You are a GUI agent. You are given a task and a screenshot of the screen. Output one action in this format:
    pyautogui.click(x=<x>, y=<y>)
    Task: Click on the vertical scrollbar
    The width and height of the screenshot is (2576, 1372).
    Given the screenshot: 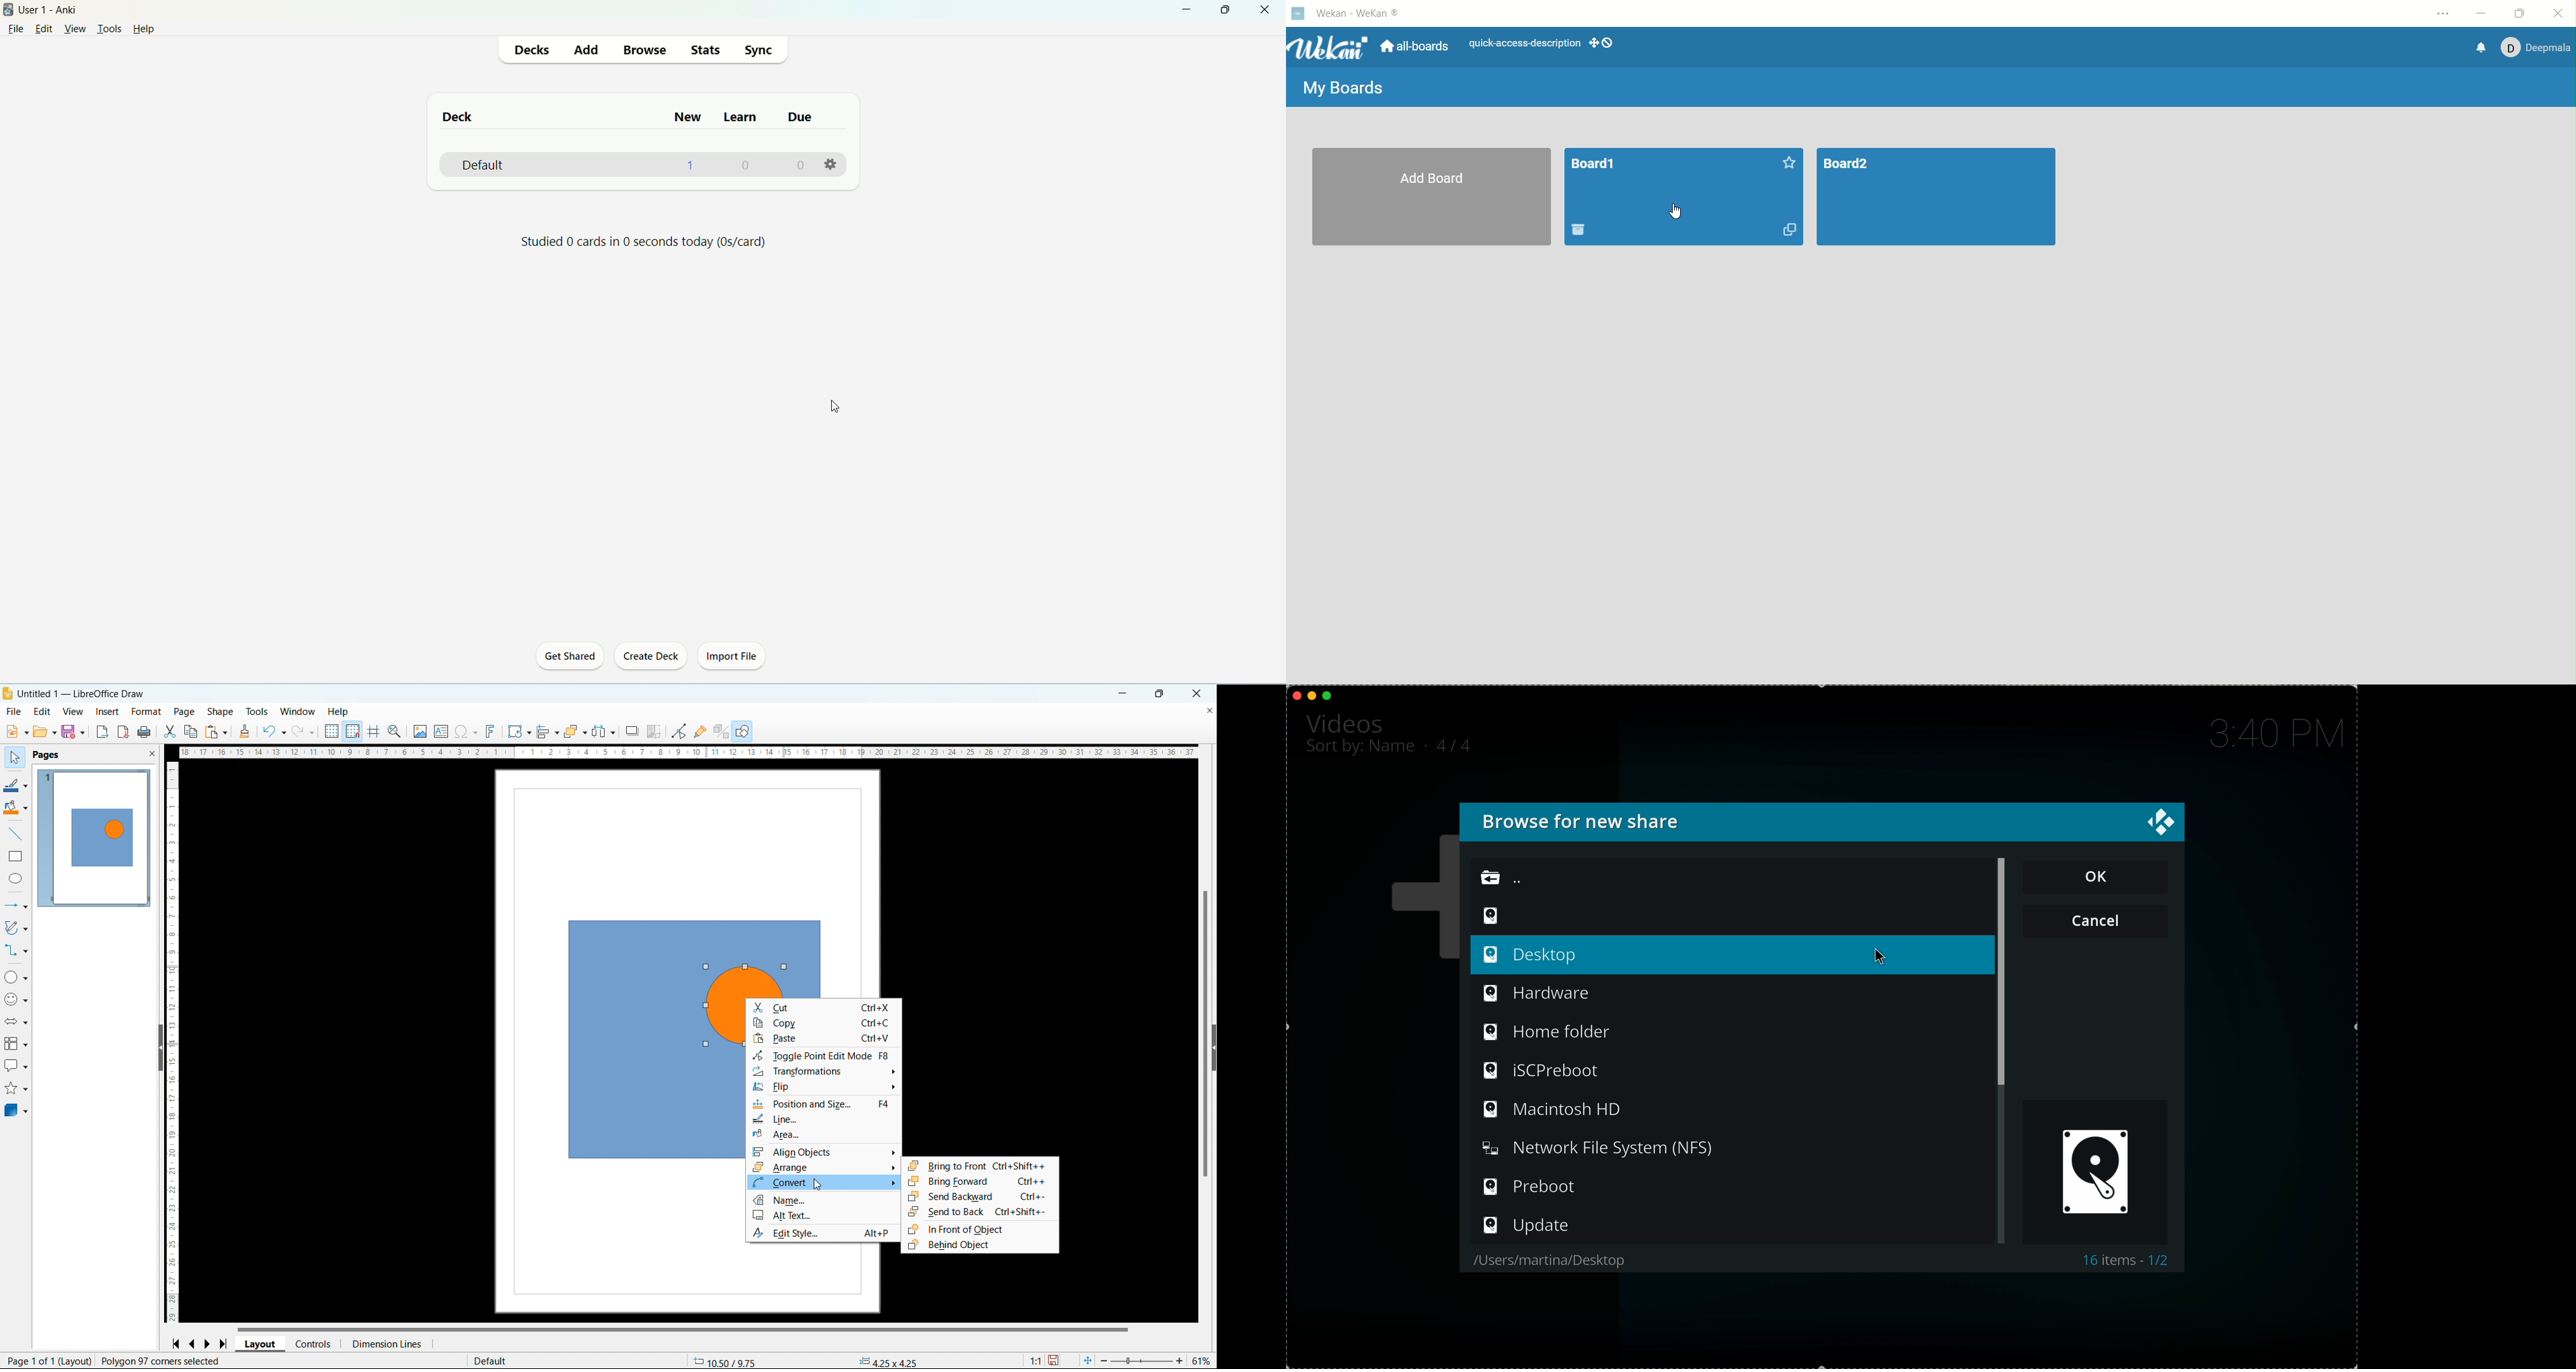 What is the action you would take?
    pyautogui.click(x=1208, y=1034)
    